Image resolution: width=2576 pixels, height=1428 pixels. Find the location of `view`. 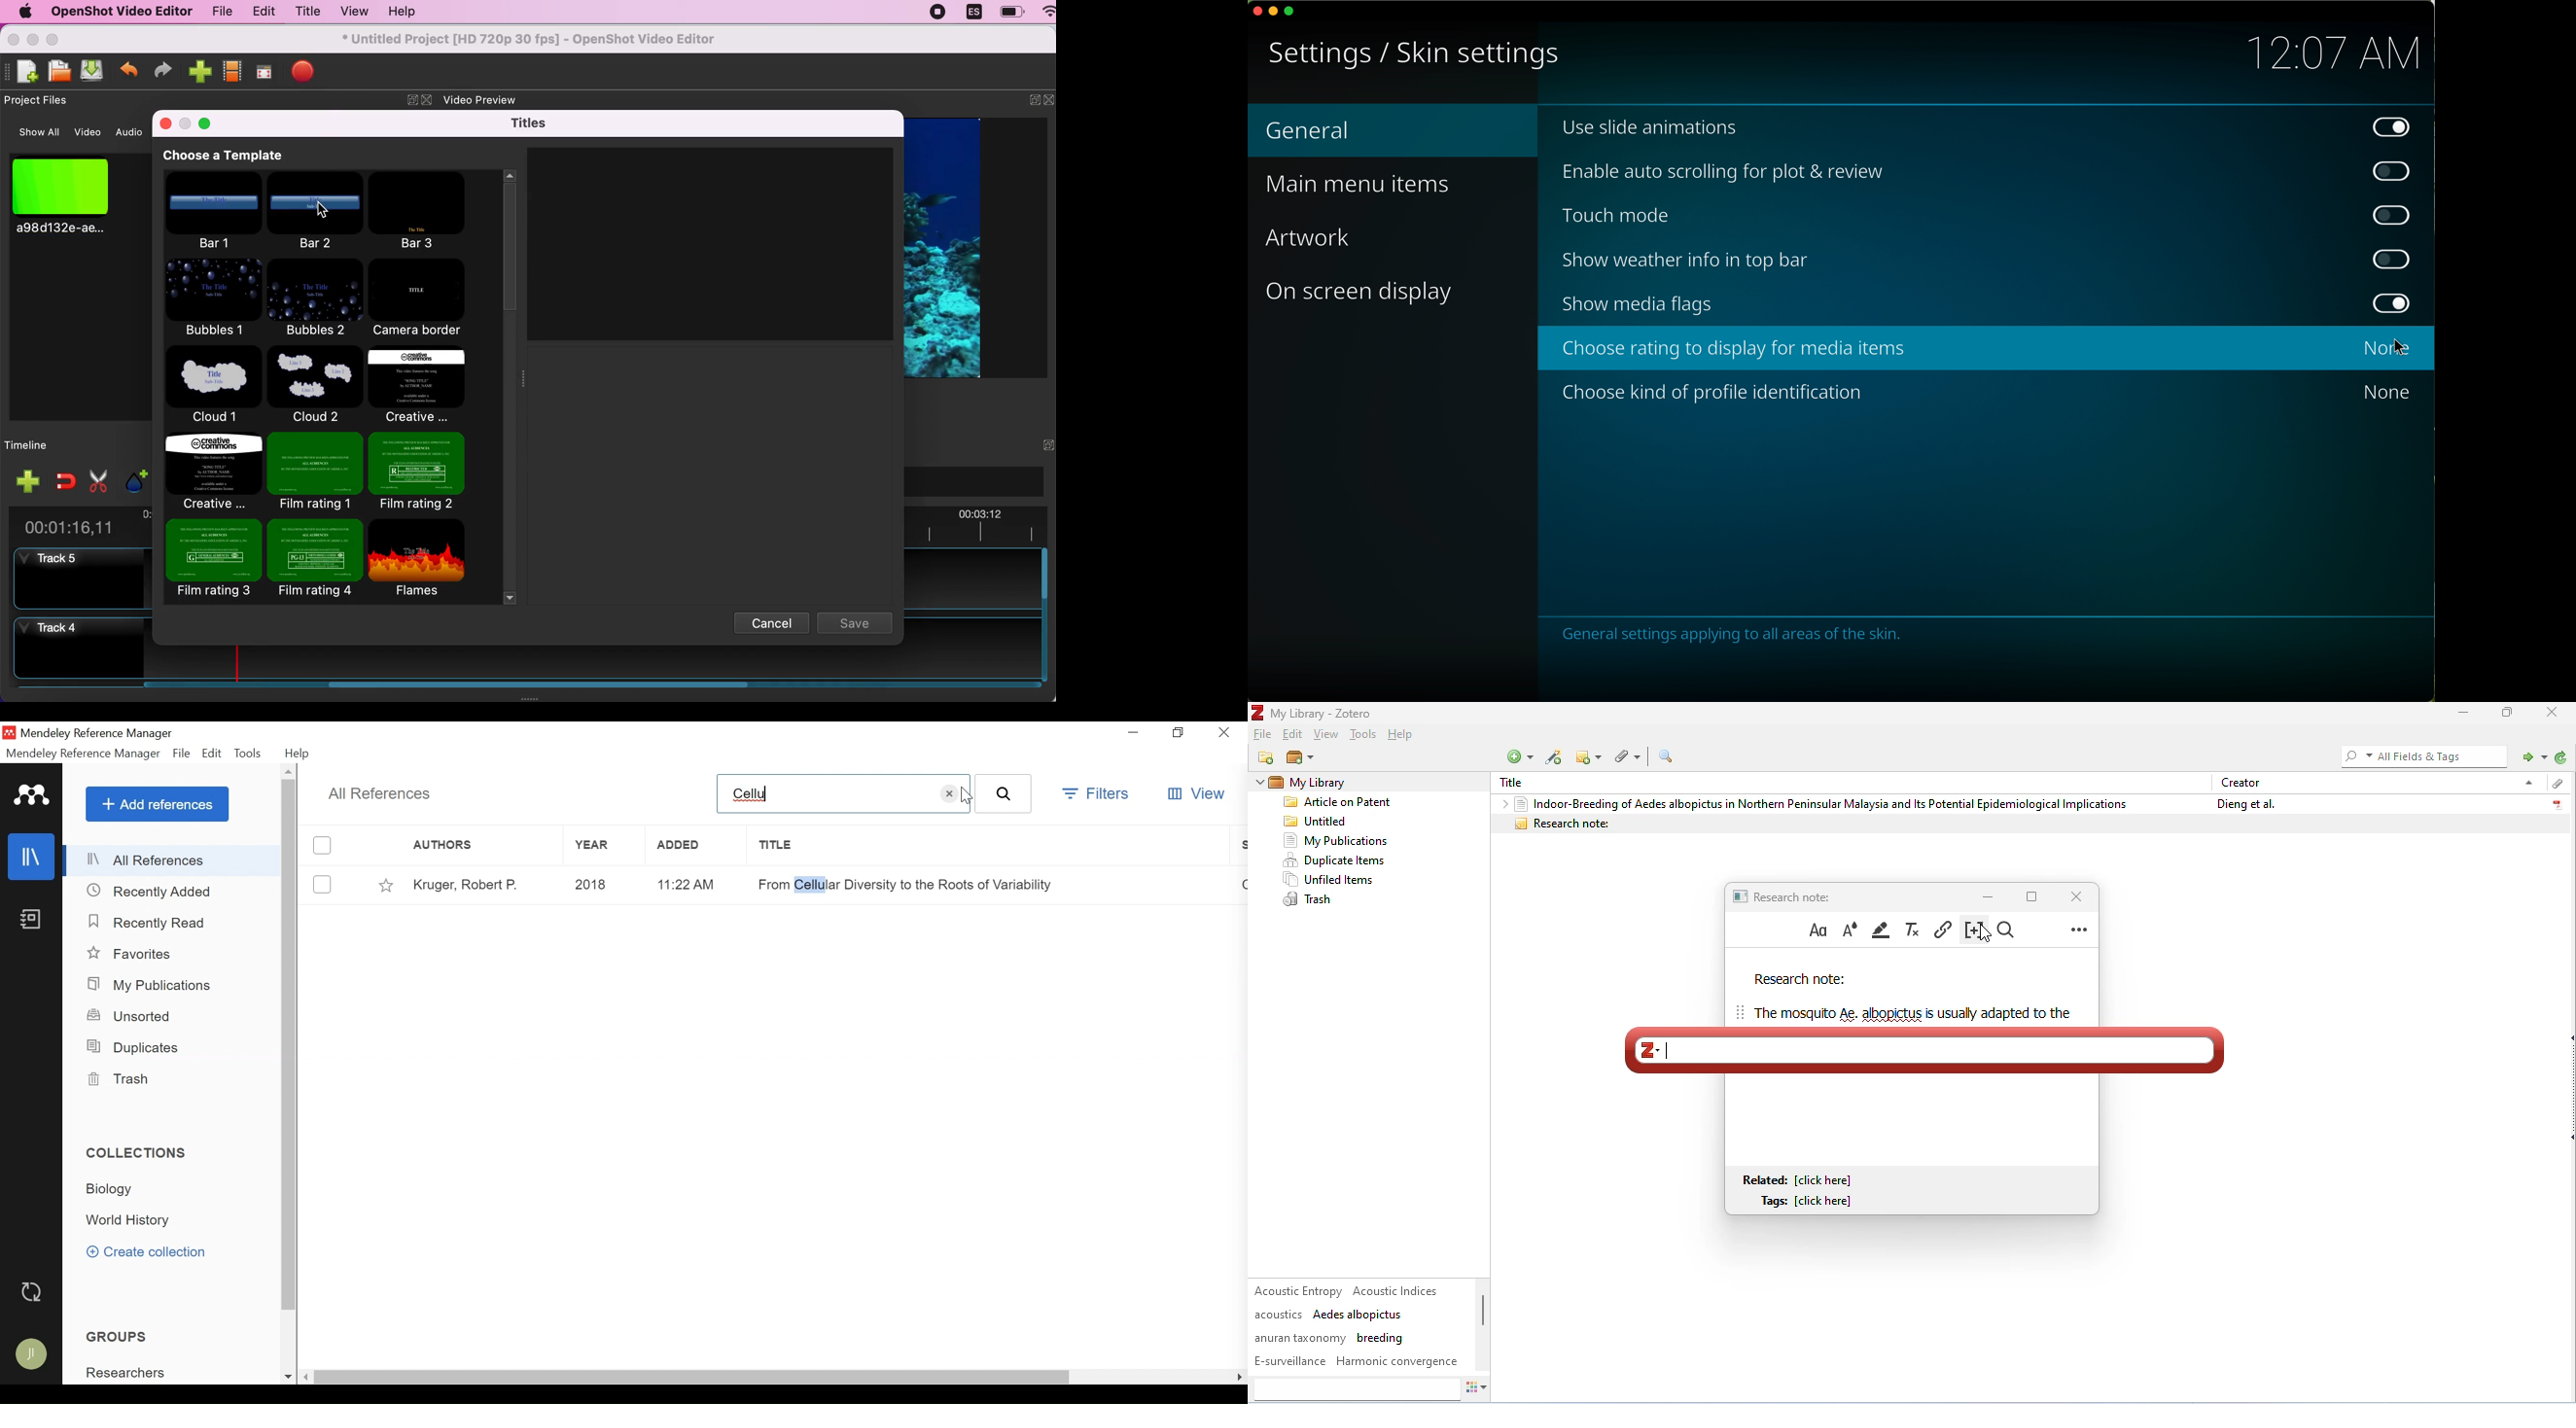

view is located at coordinates (1326, 735).